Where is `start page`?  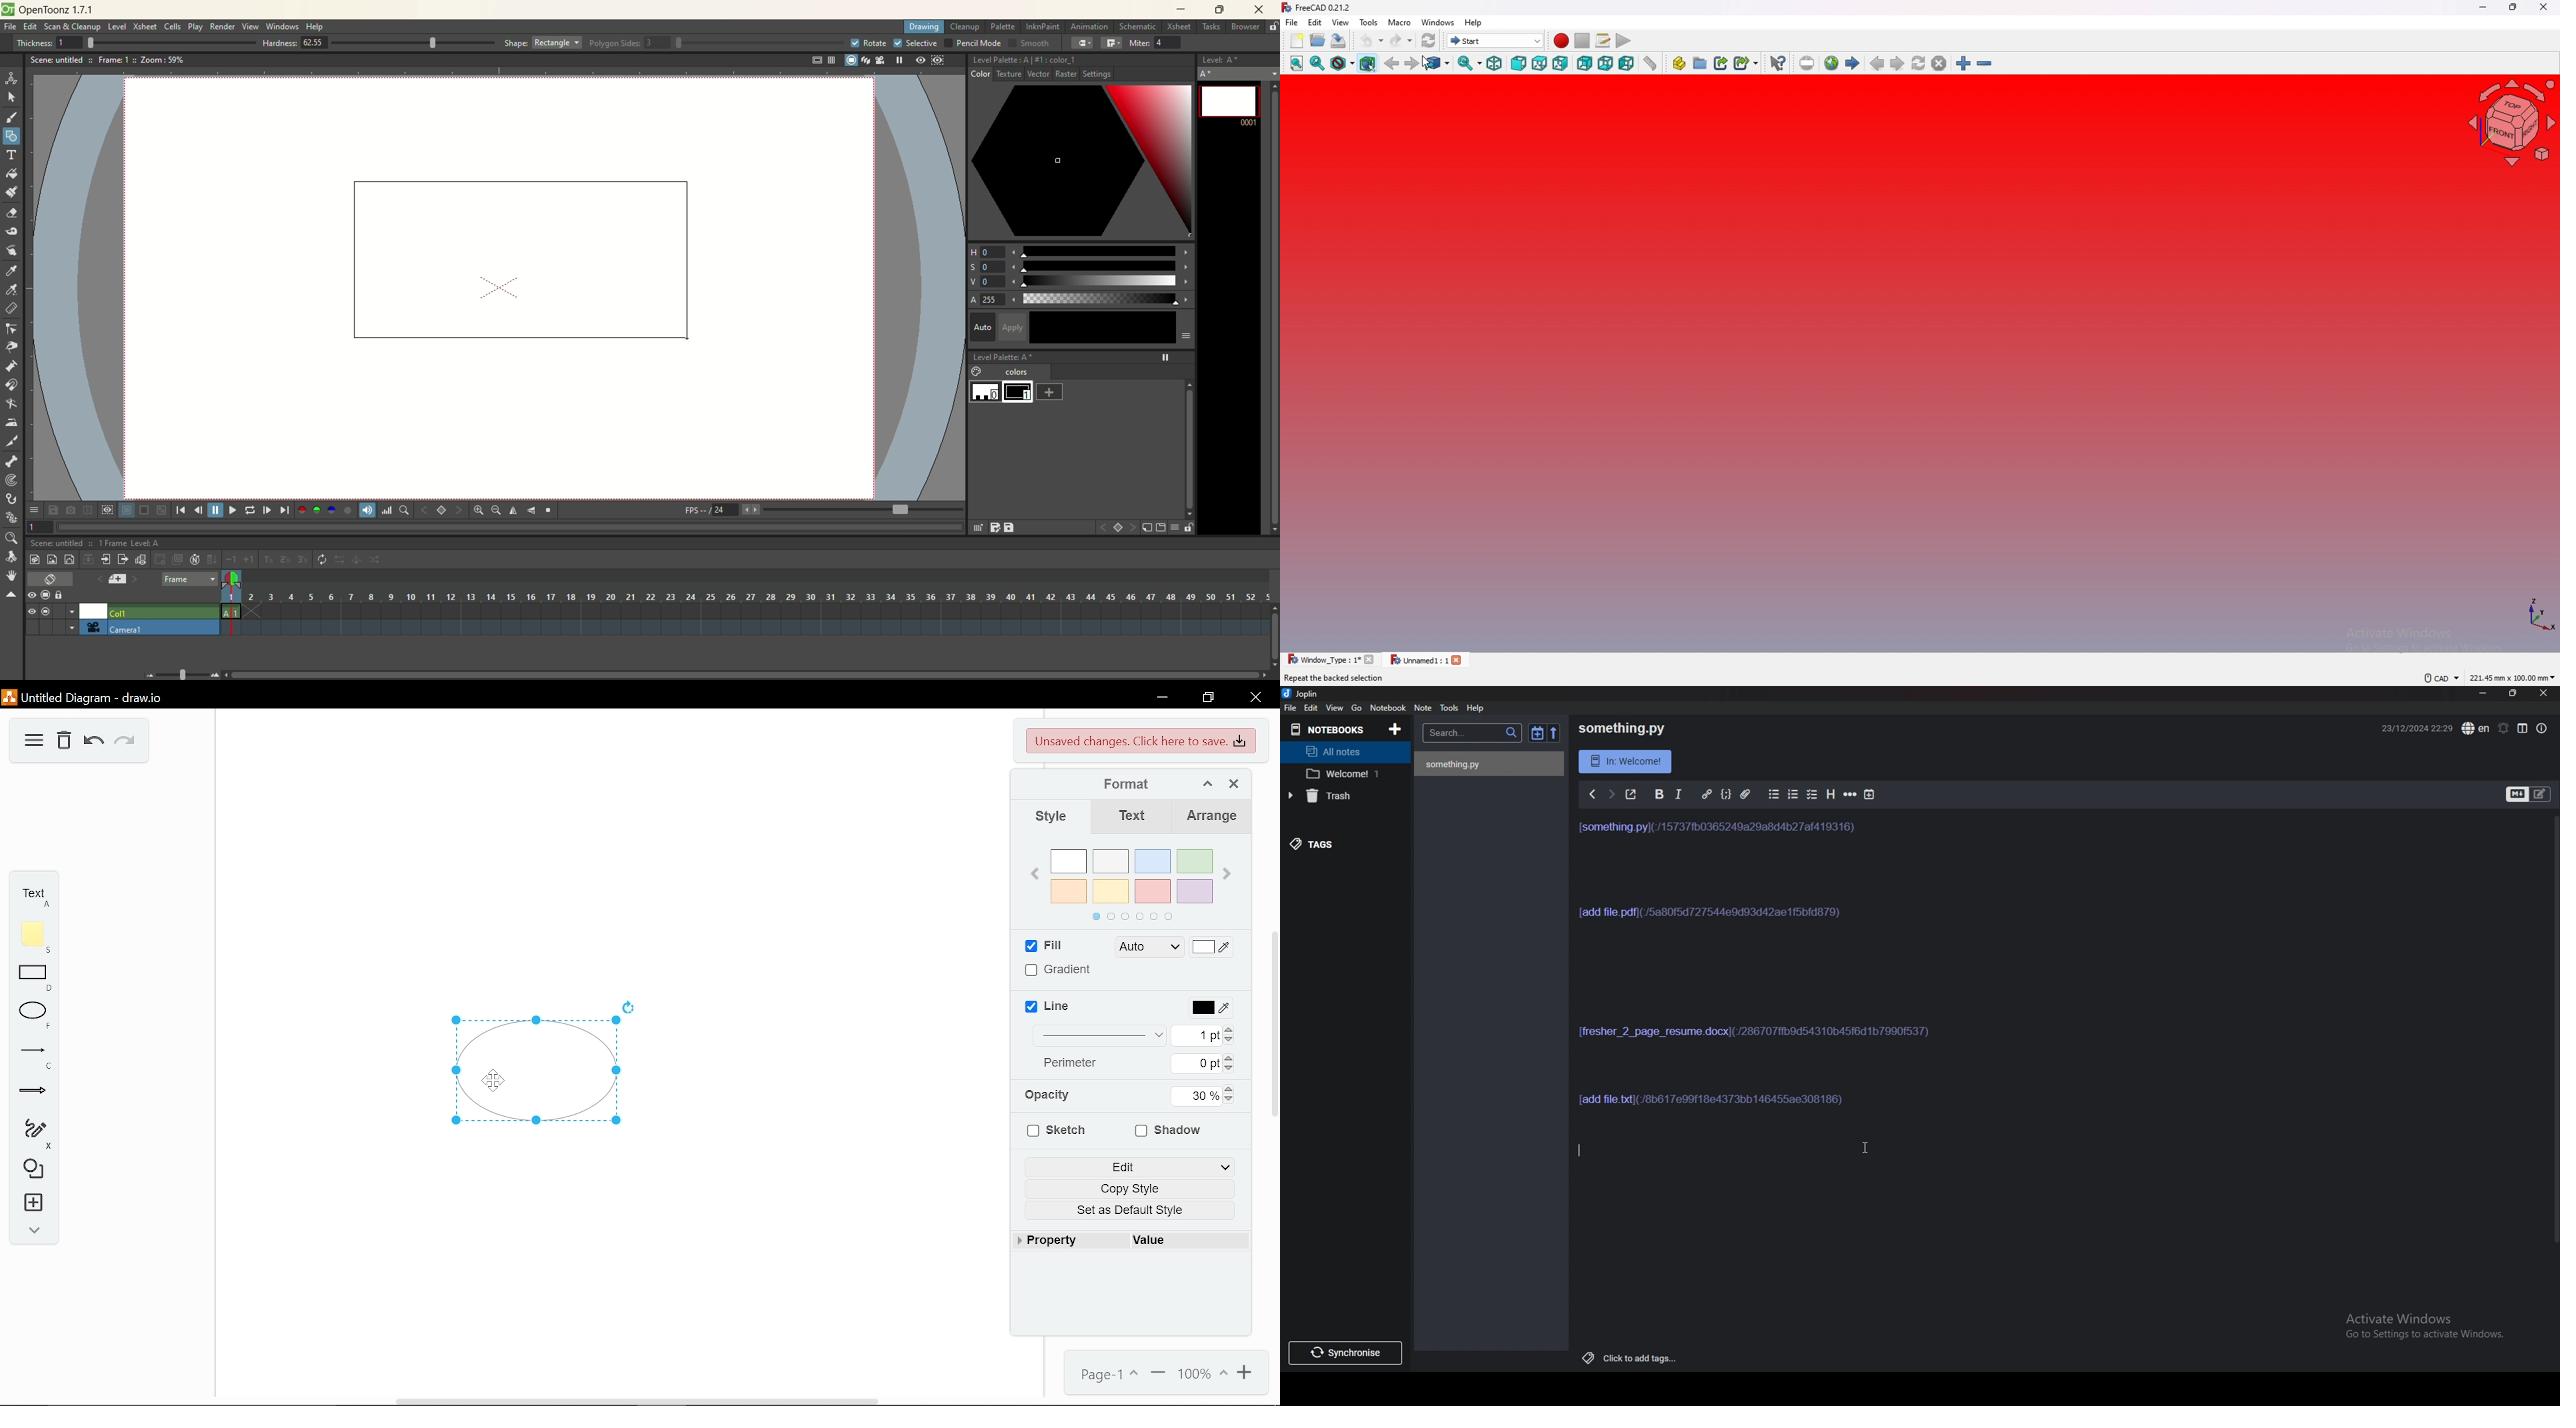 start page is located at coordinates (1852, 63).